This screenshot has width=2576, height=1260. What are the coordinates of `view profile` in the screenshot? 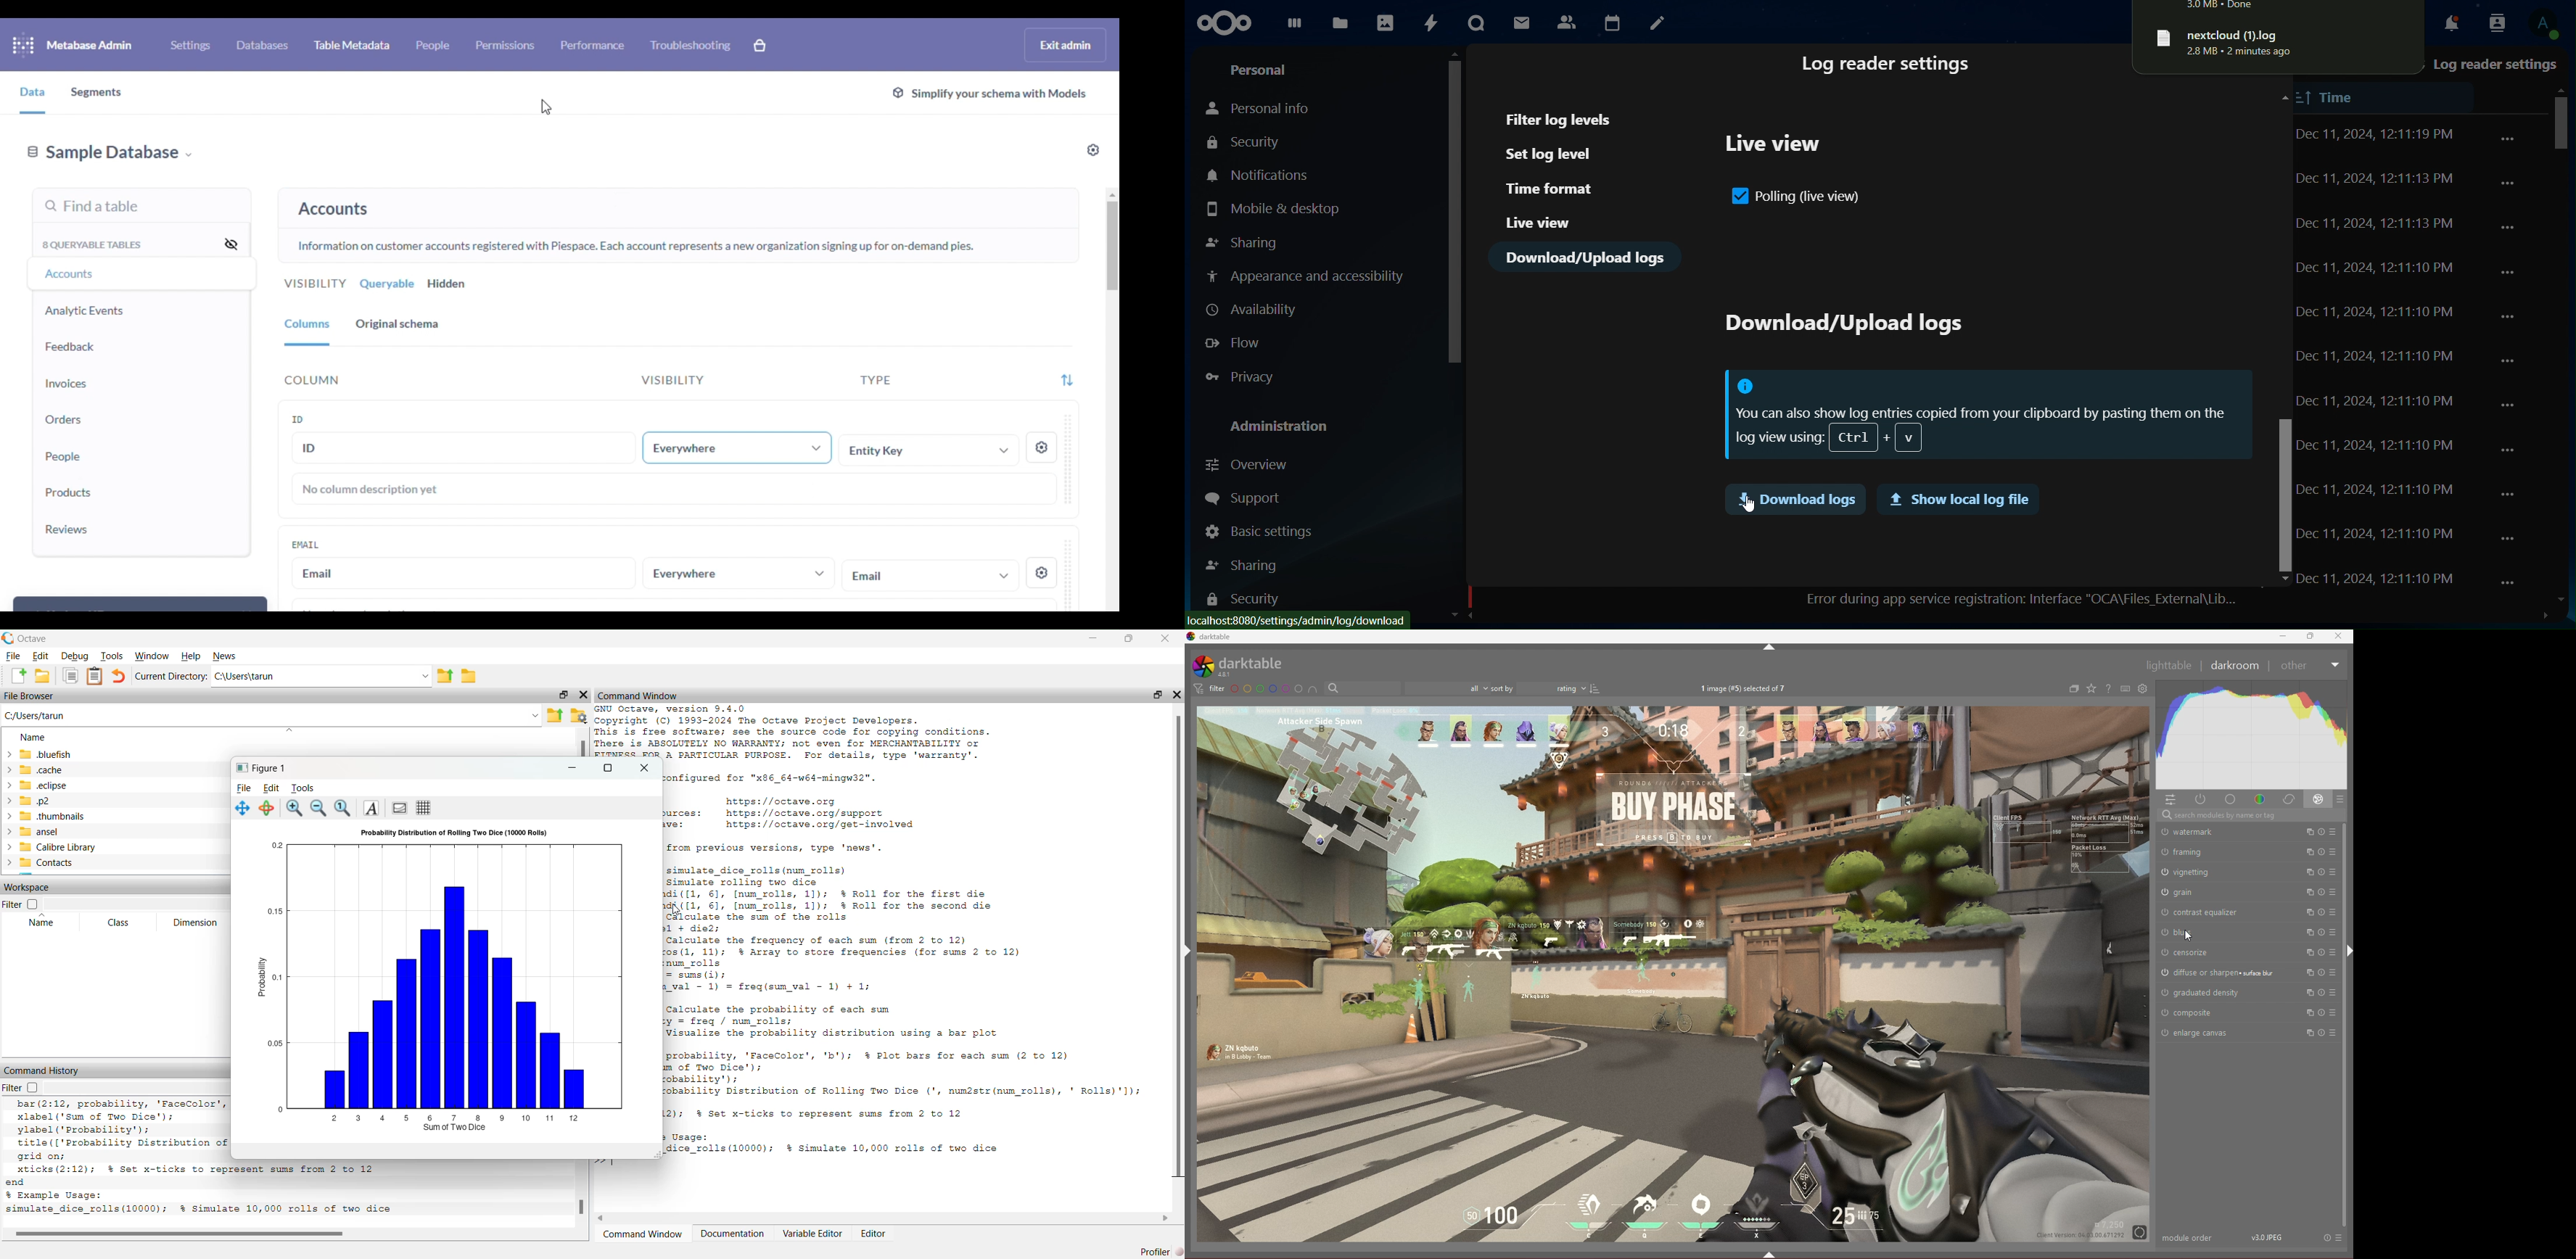 It's located at (2543, 25).